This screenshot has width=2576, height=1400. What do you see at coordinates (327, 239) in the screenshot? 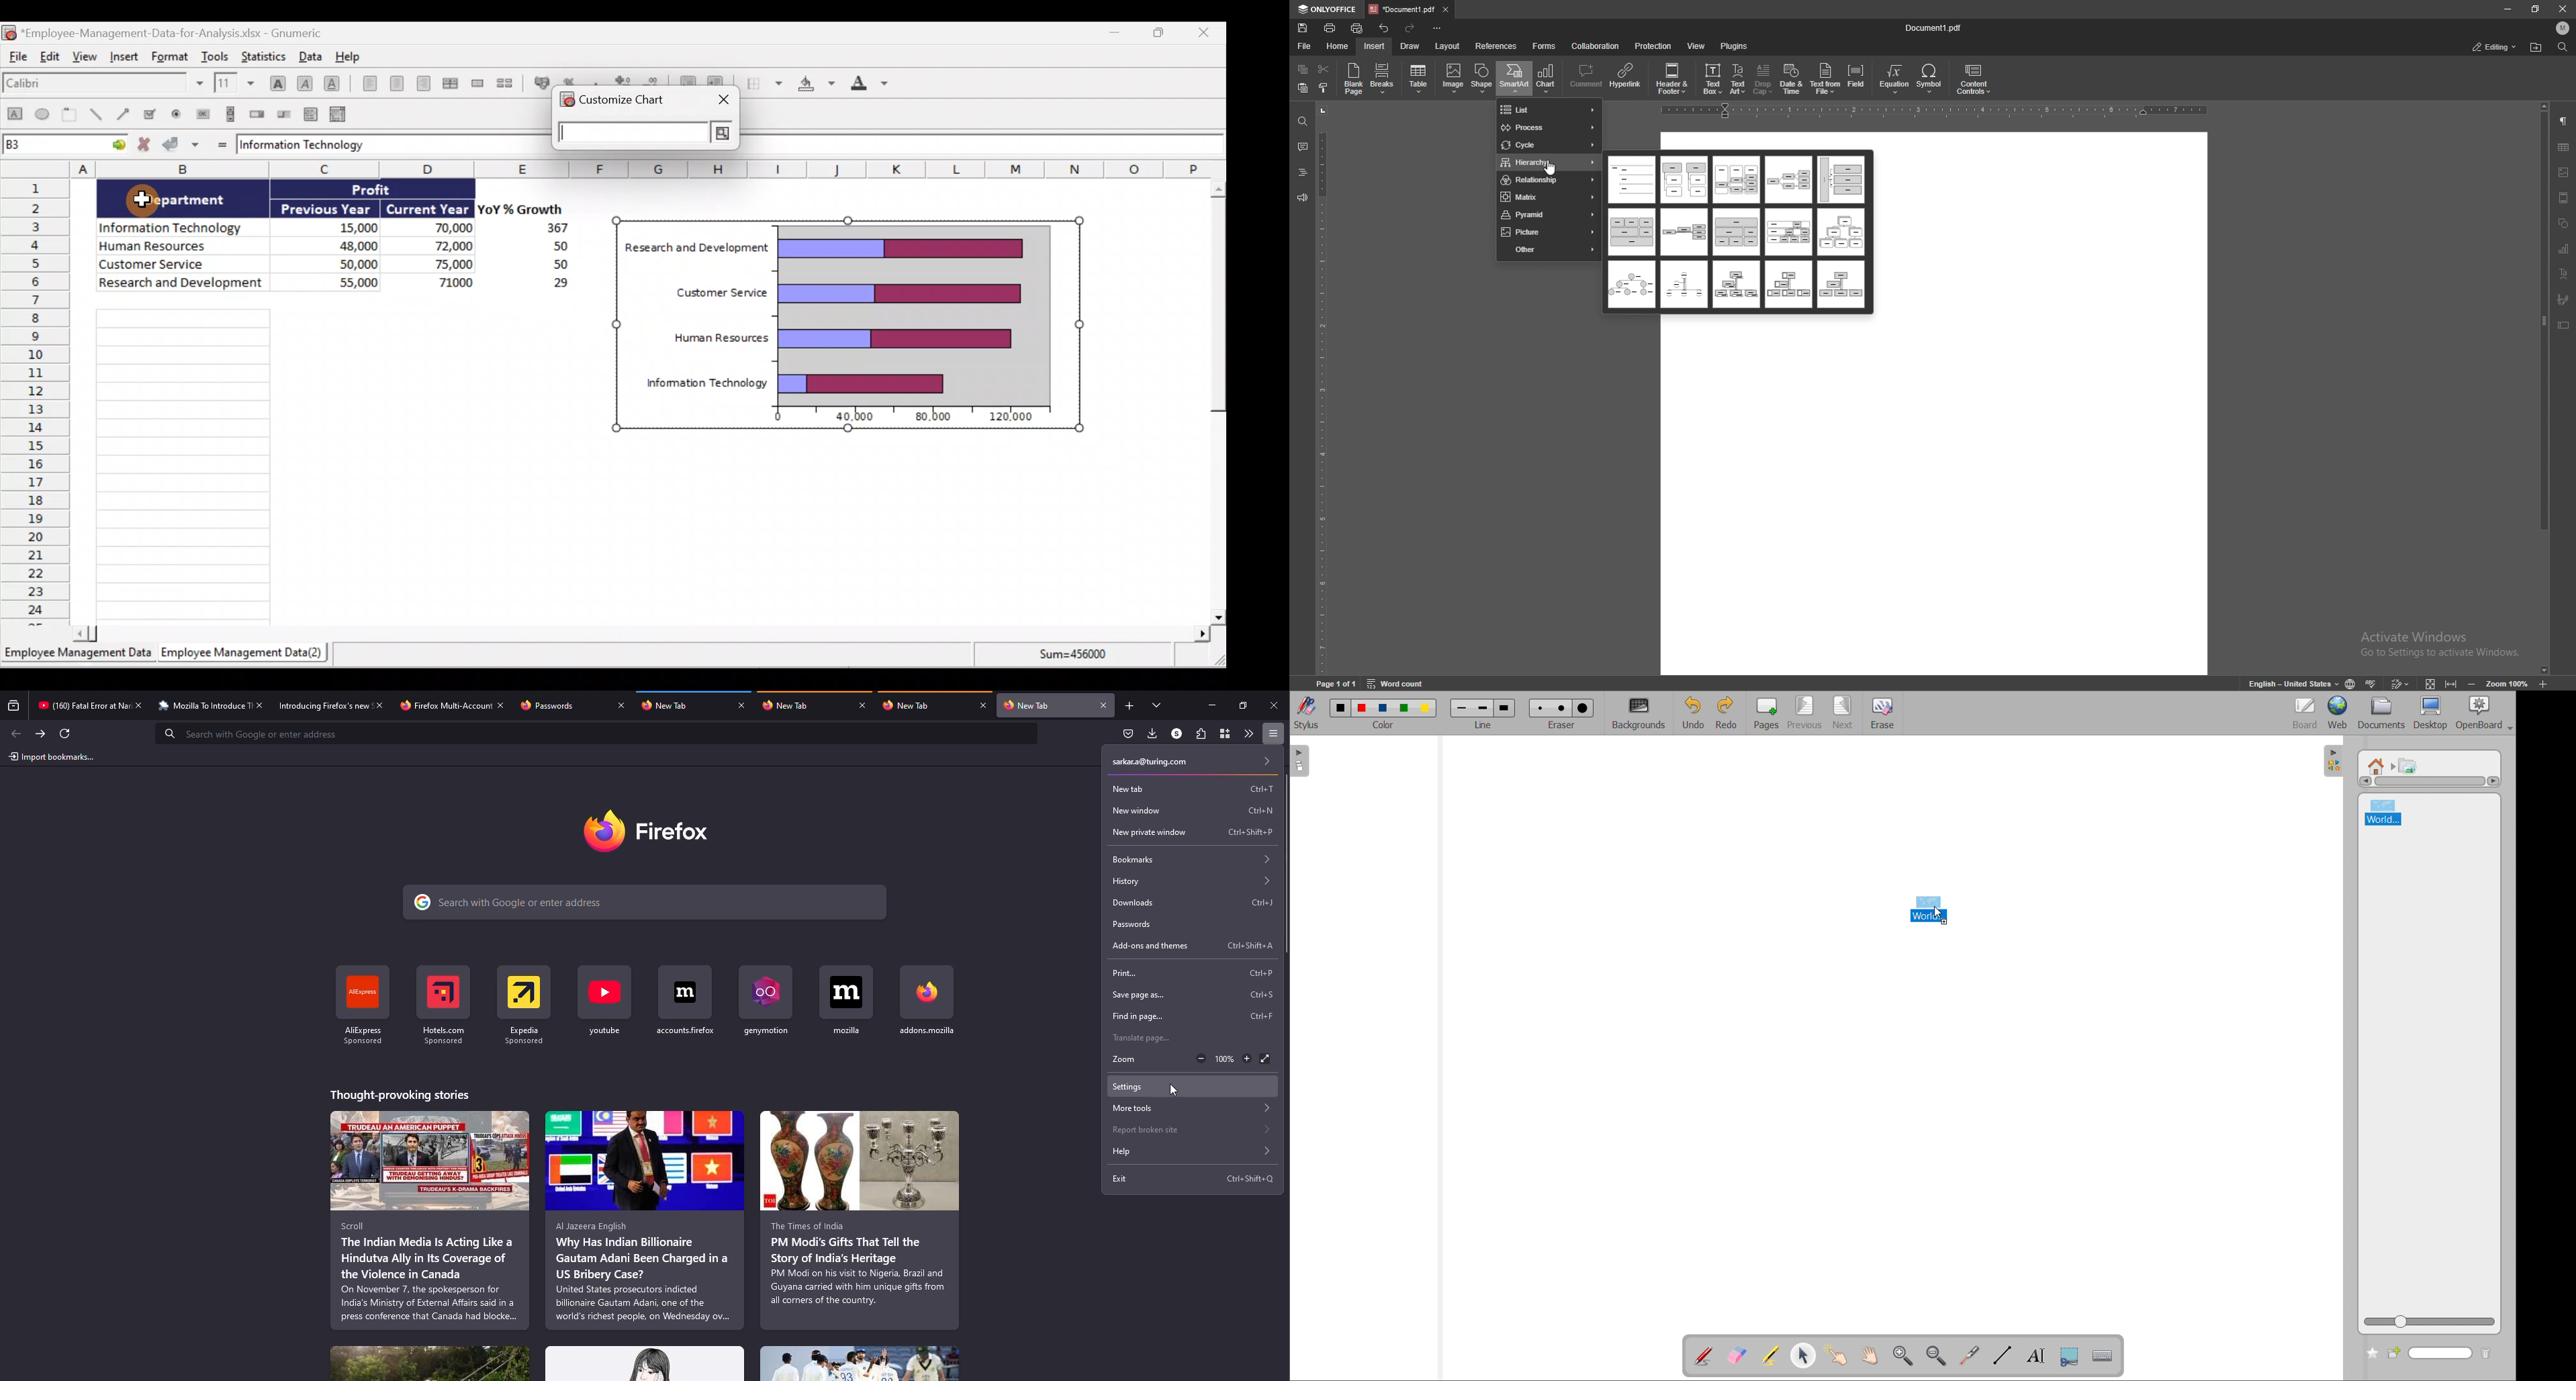
I see `Data` at bounding box center [327, 239].